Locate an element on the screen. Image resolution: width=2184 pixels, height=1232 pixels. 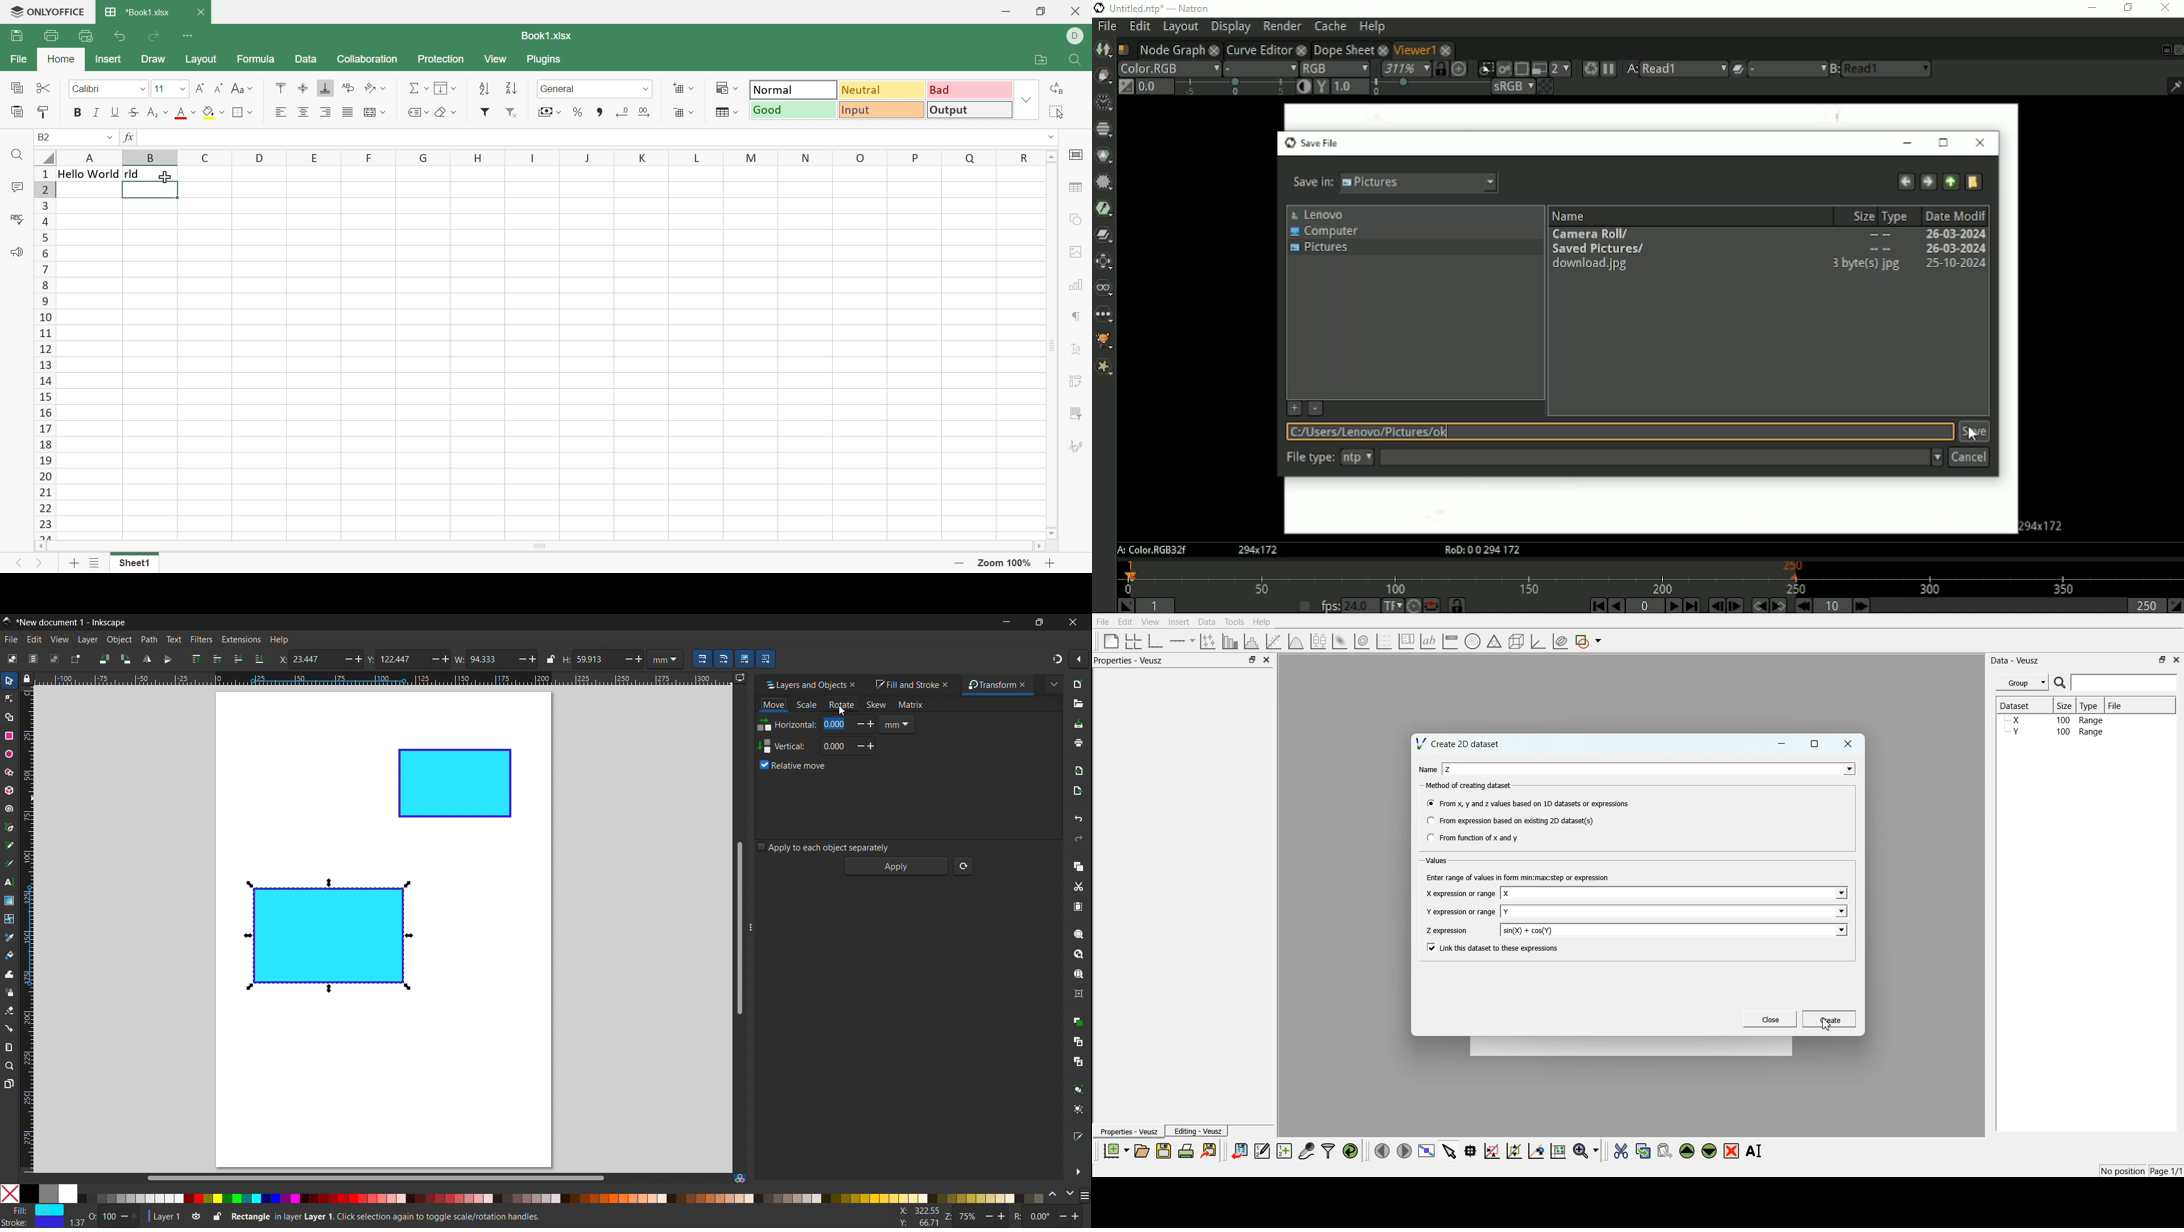
Z is located at coordinates (1449, 769).